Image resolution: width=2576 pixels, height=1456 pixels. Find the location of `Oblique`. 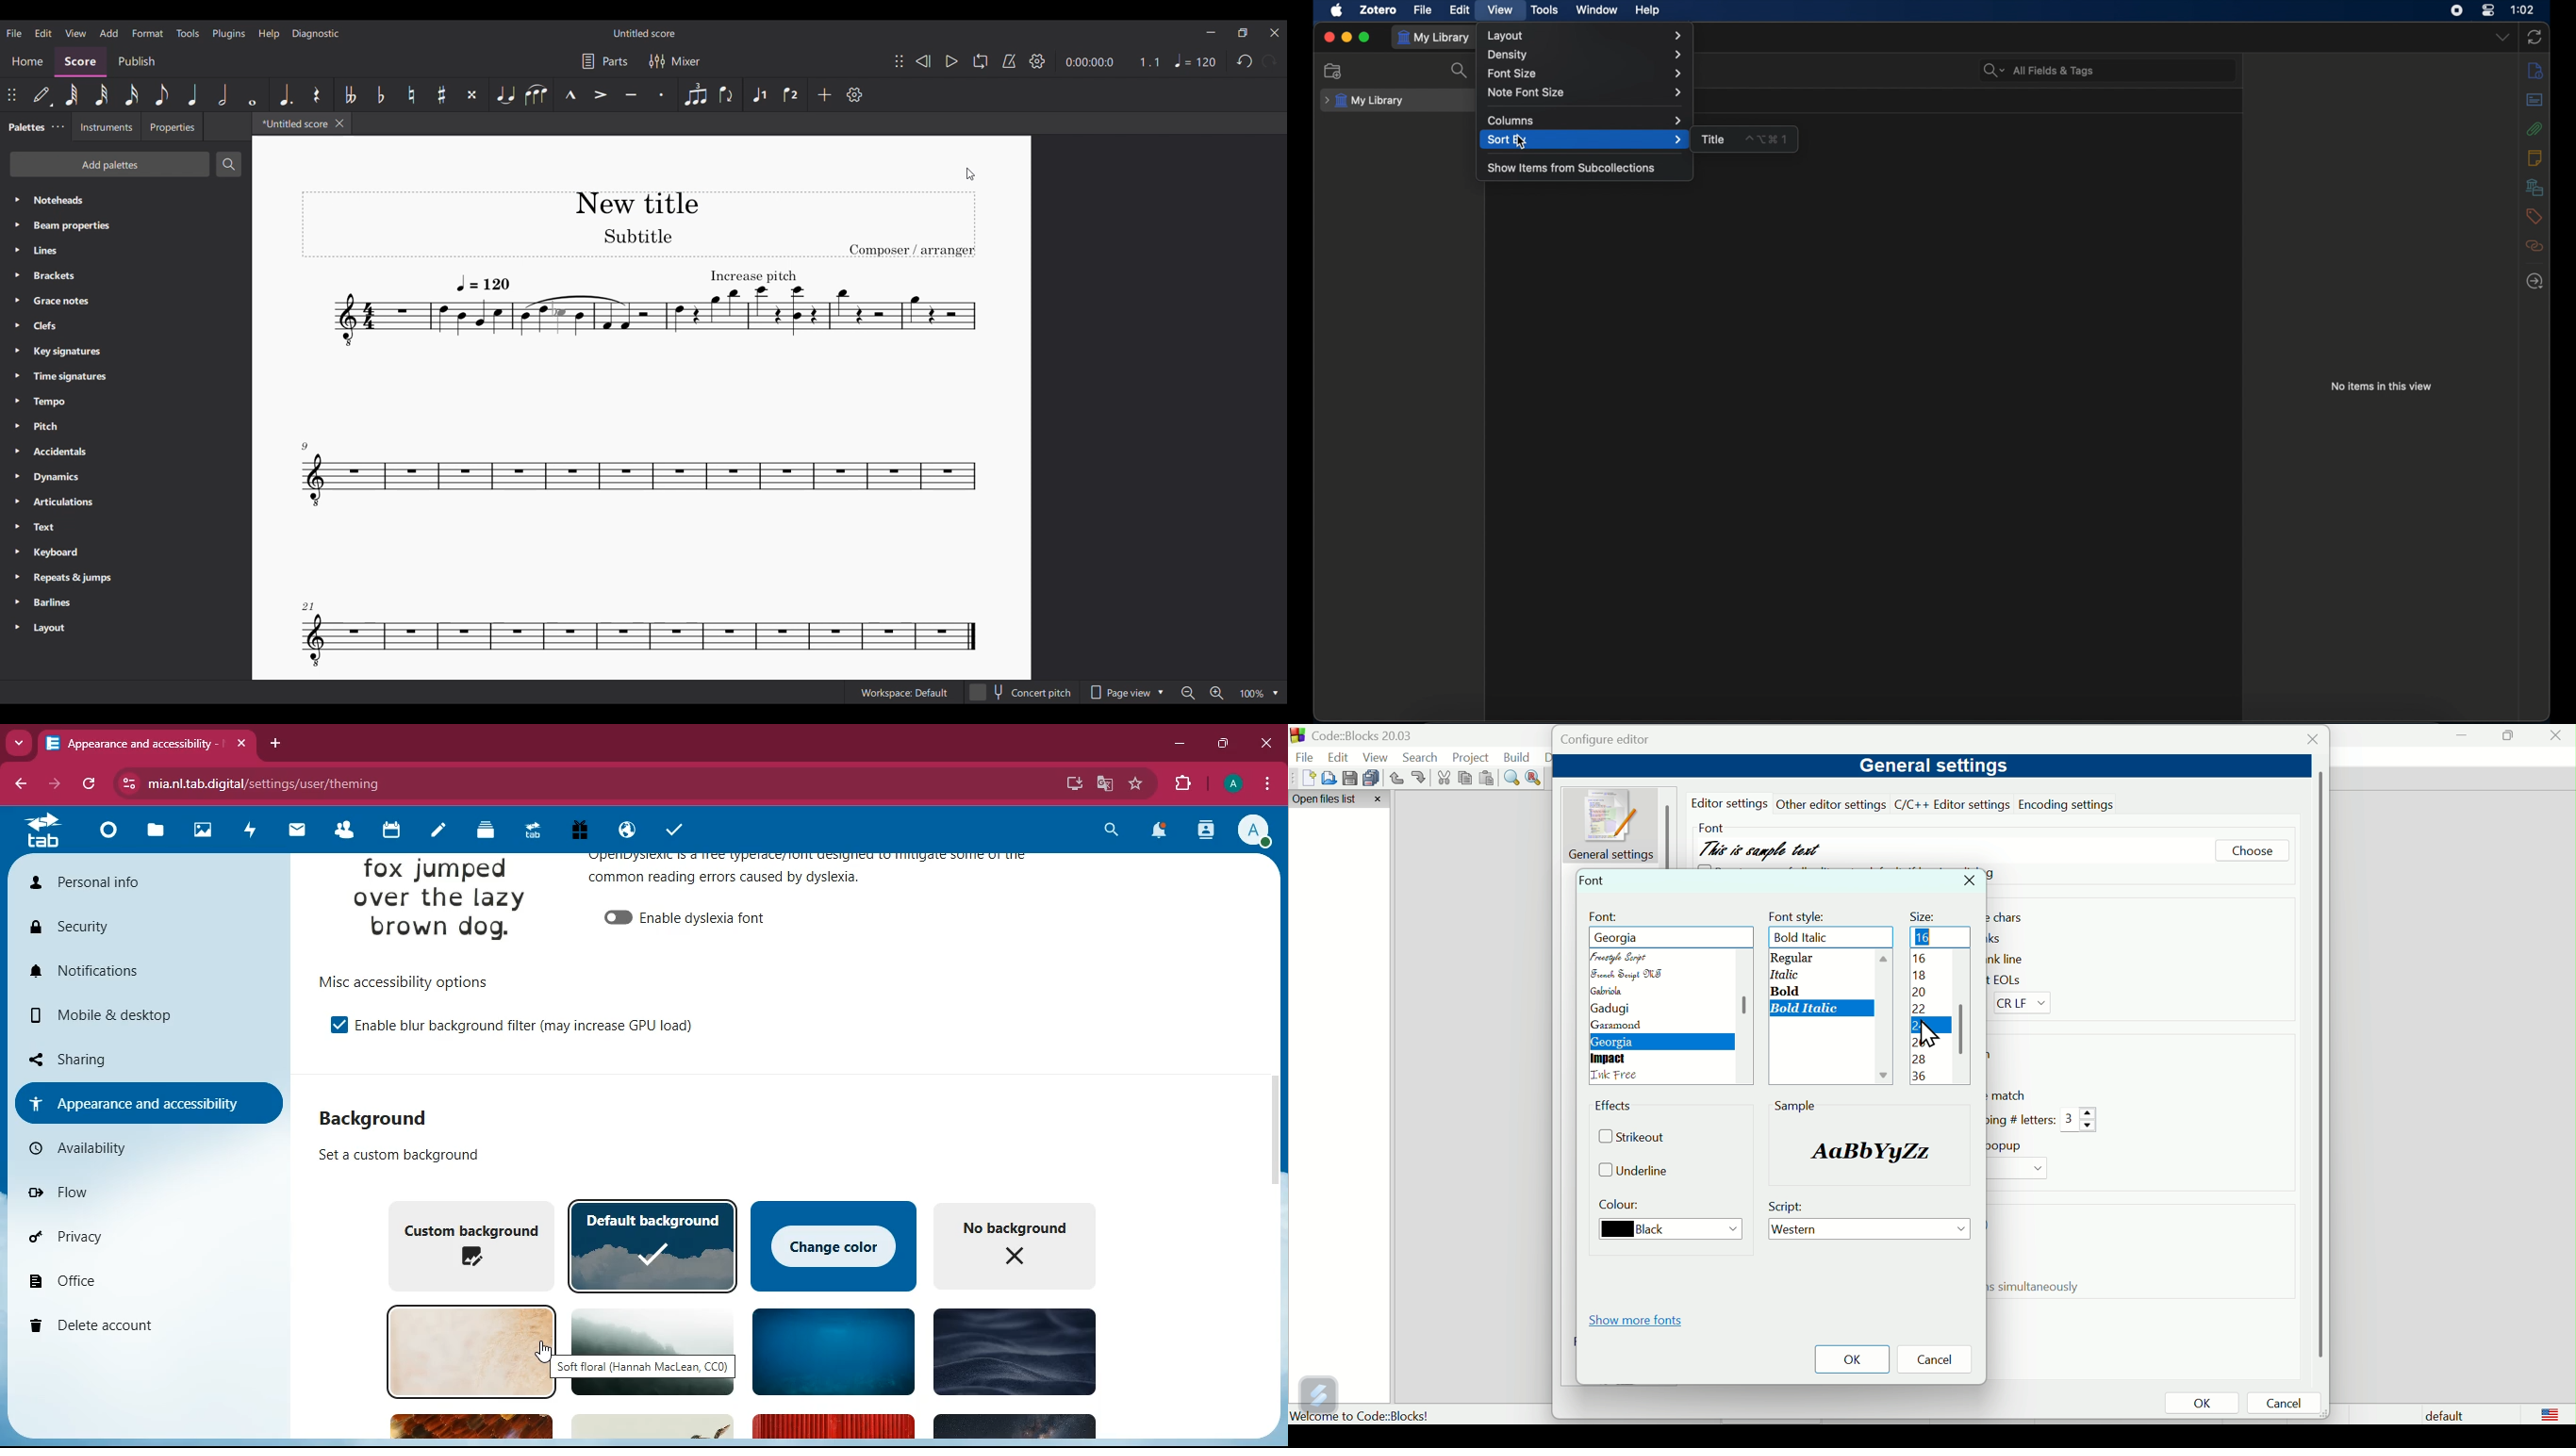

Oblique is located at coordinates (1783, 974).